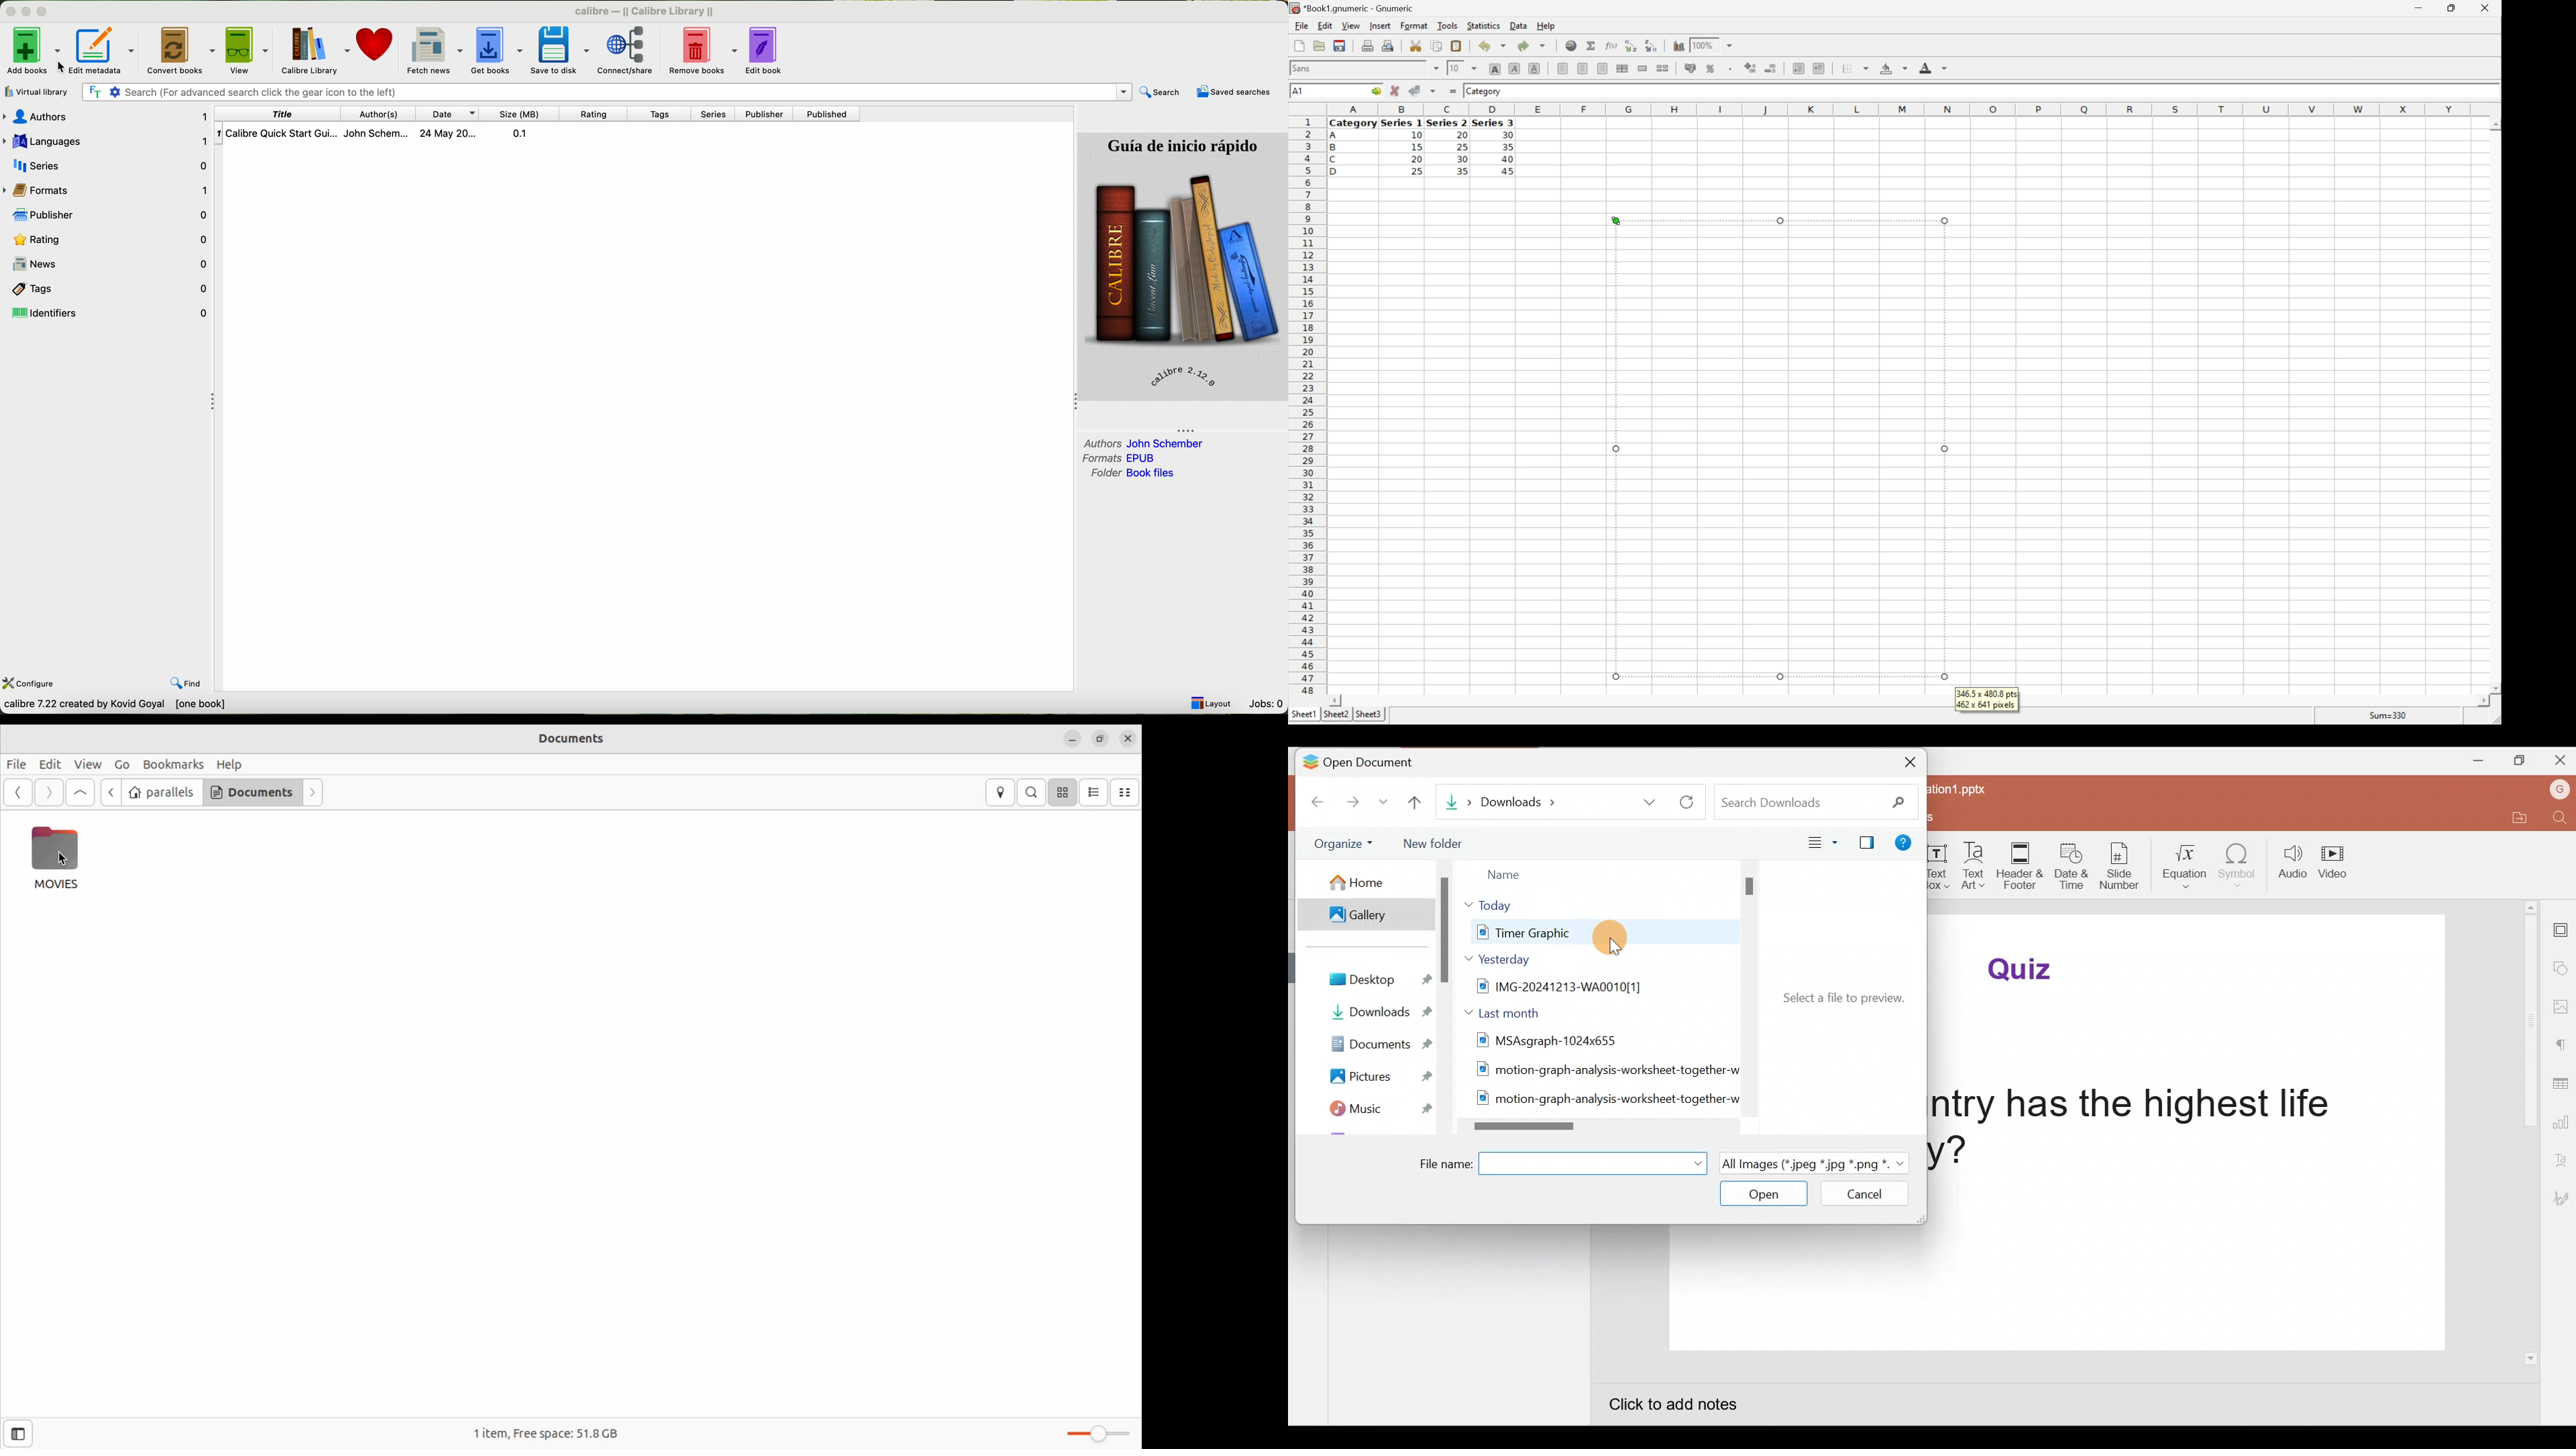  What do you see at coordinates (1395, 89) in the screenshot?
I see `Cancel changes` at bounding box center [1395, 89].